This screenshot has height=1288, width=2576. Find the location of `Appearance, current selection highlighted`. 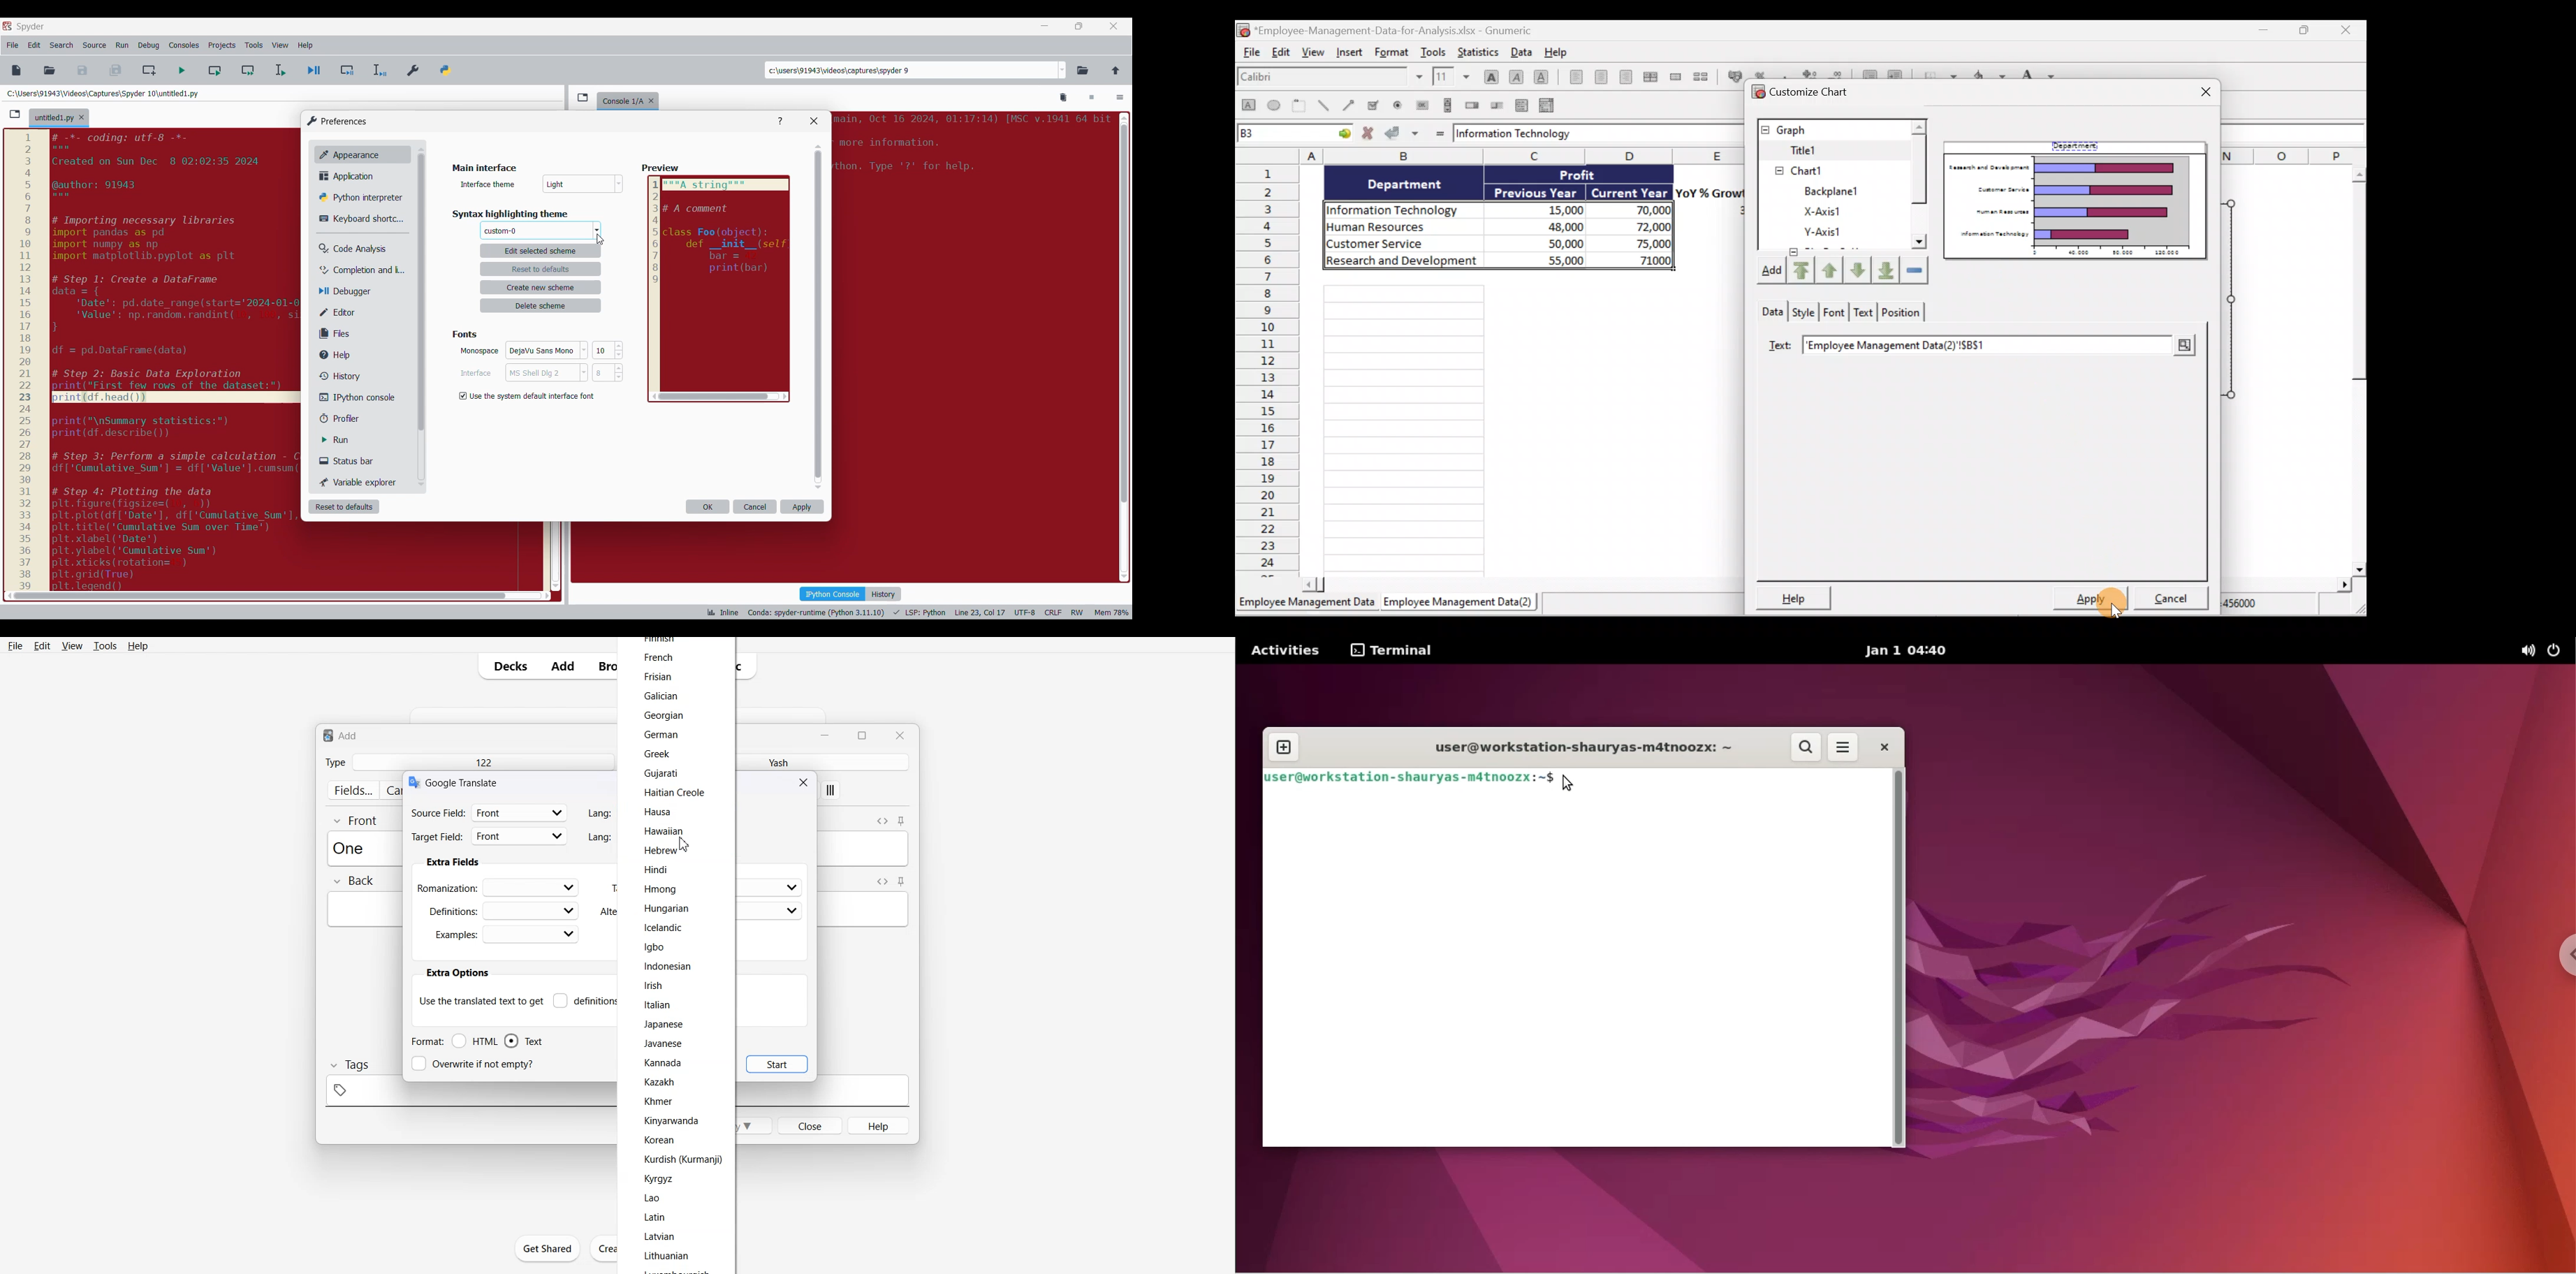

Appearance, current selection highlighted is located at coordinates (347, 153).